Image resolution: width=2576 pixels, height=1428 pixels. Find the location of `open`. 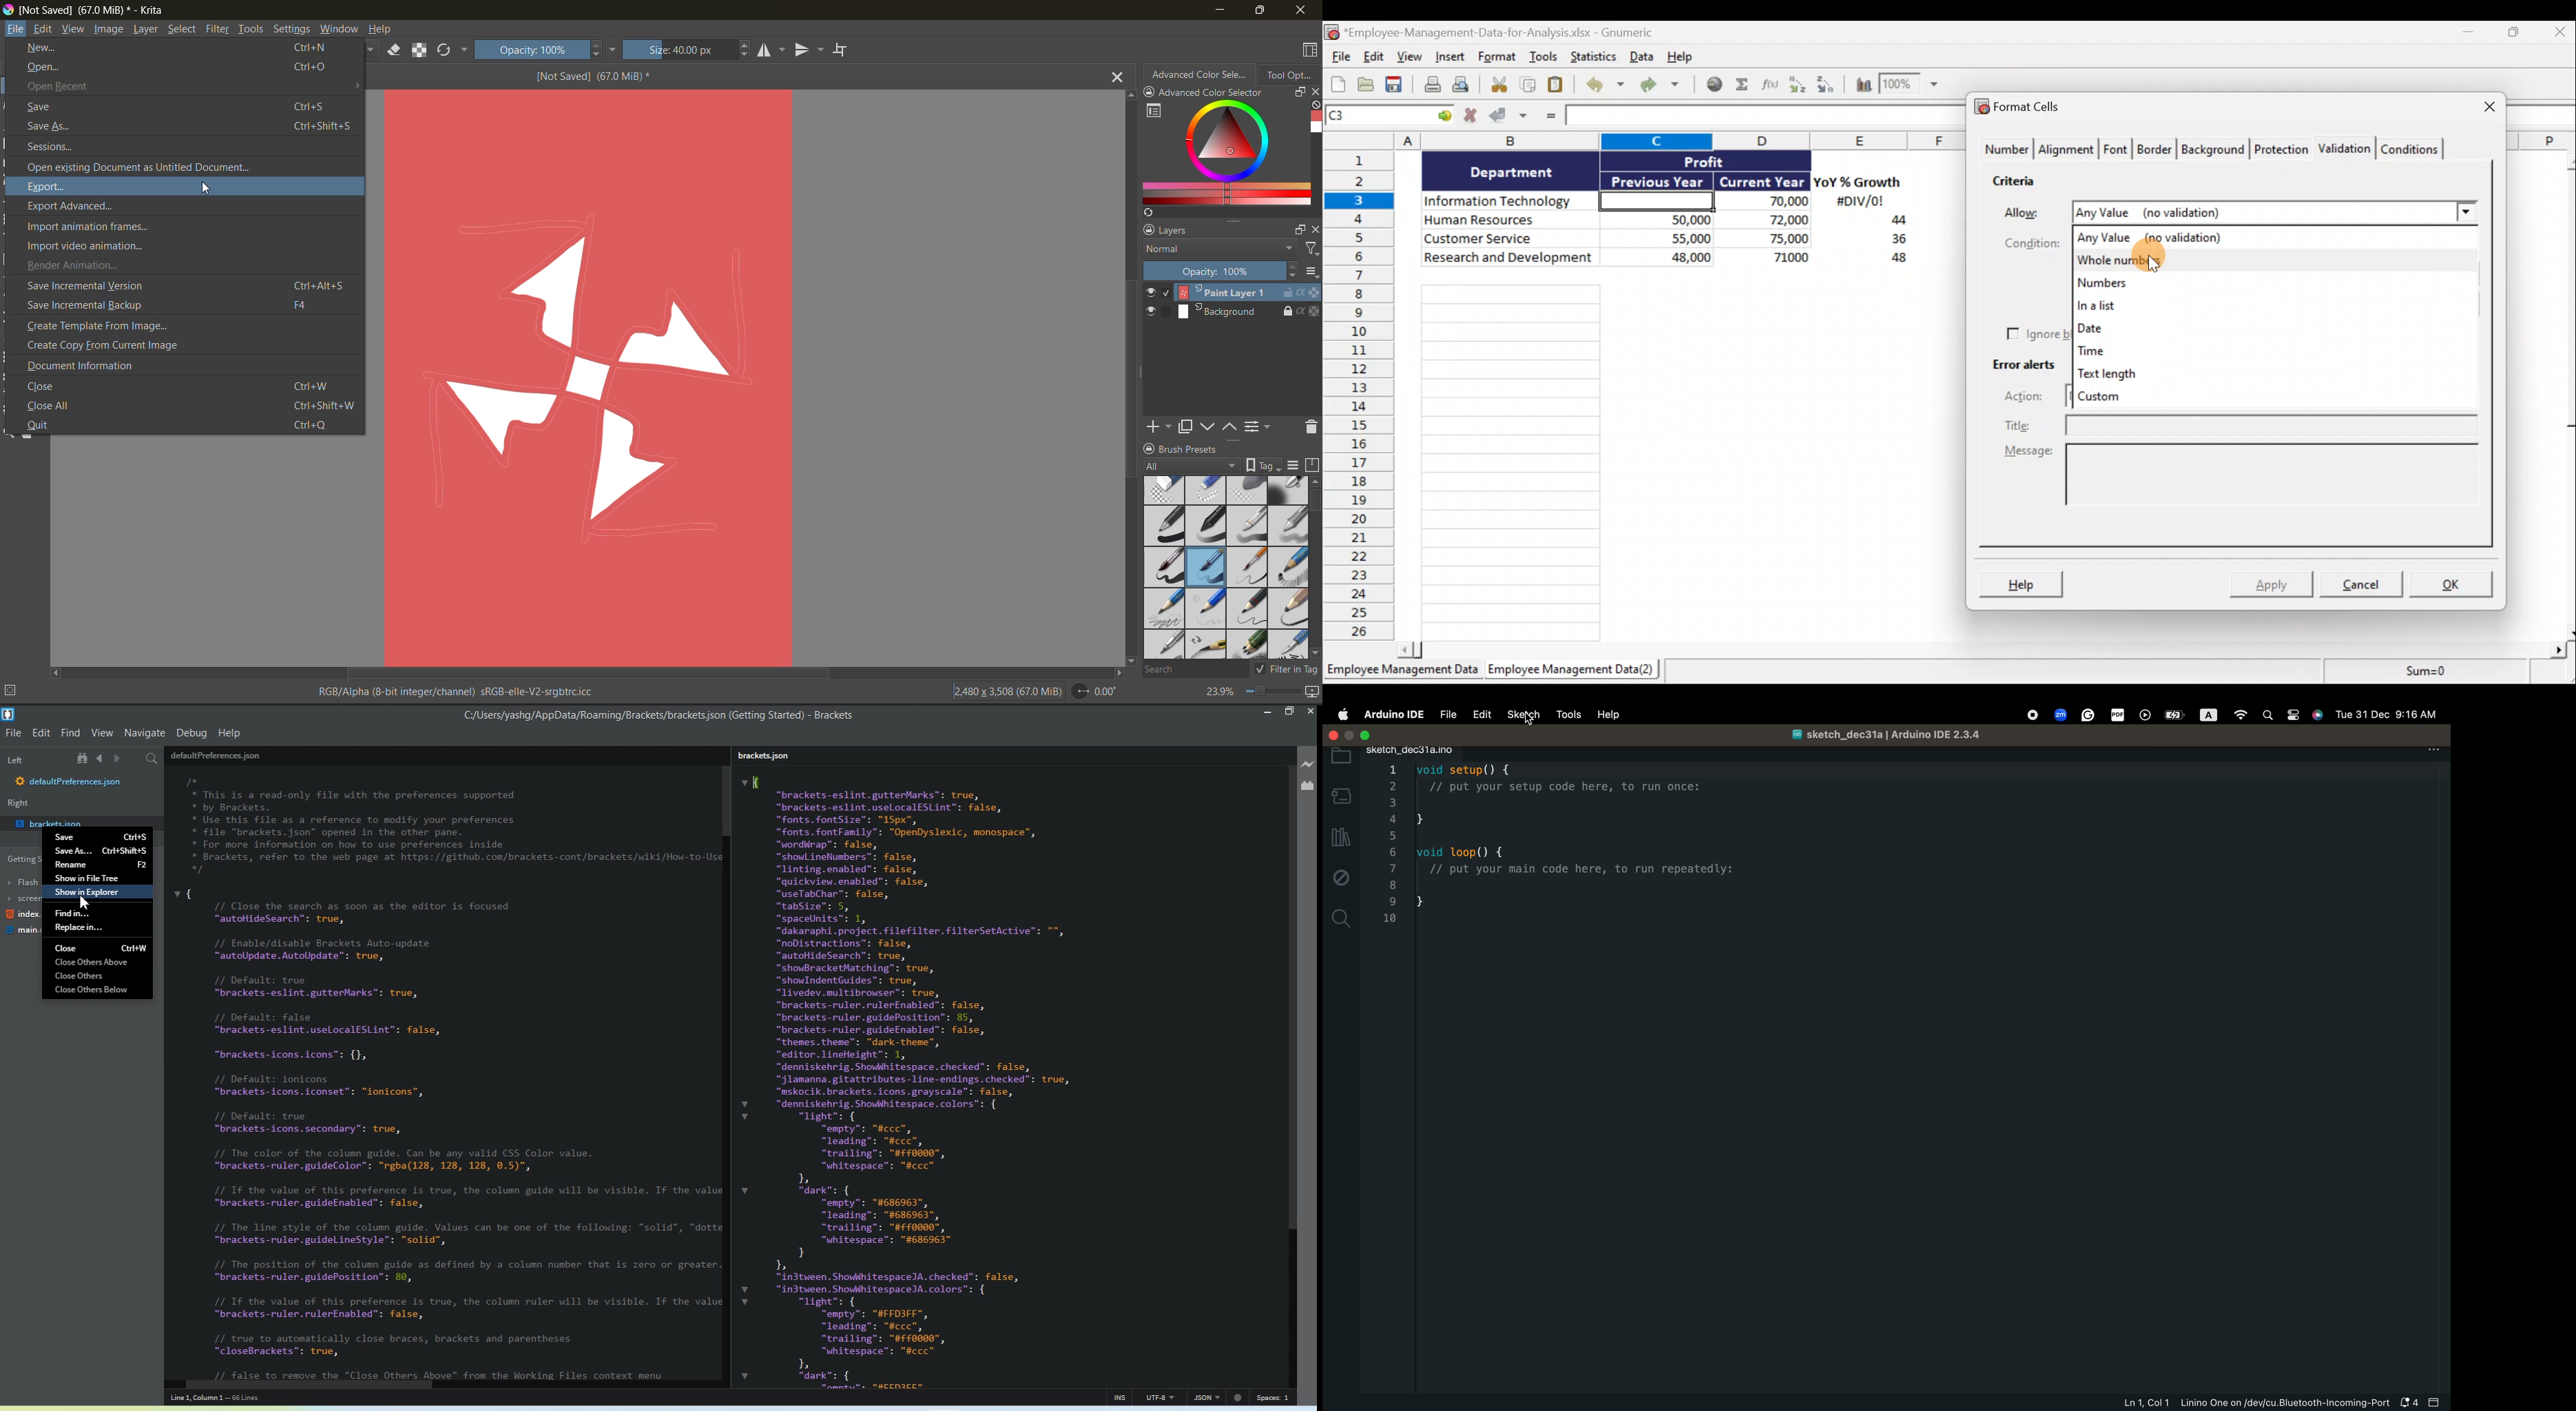

open is located at coordinates (180, 67).